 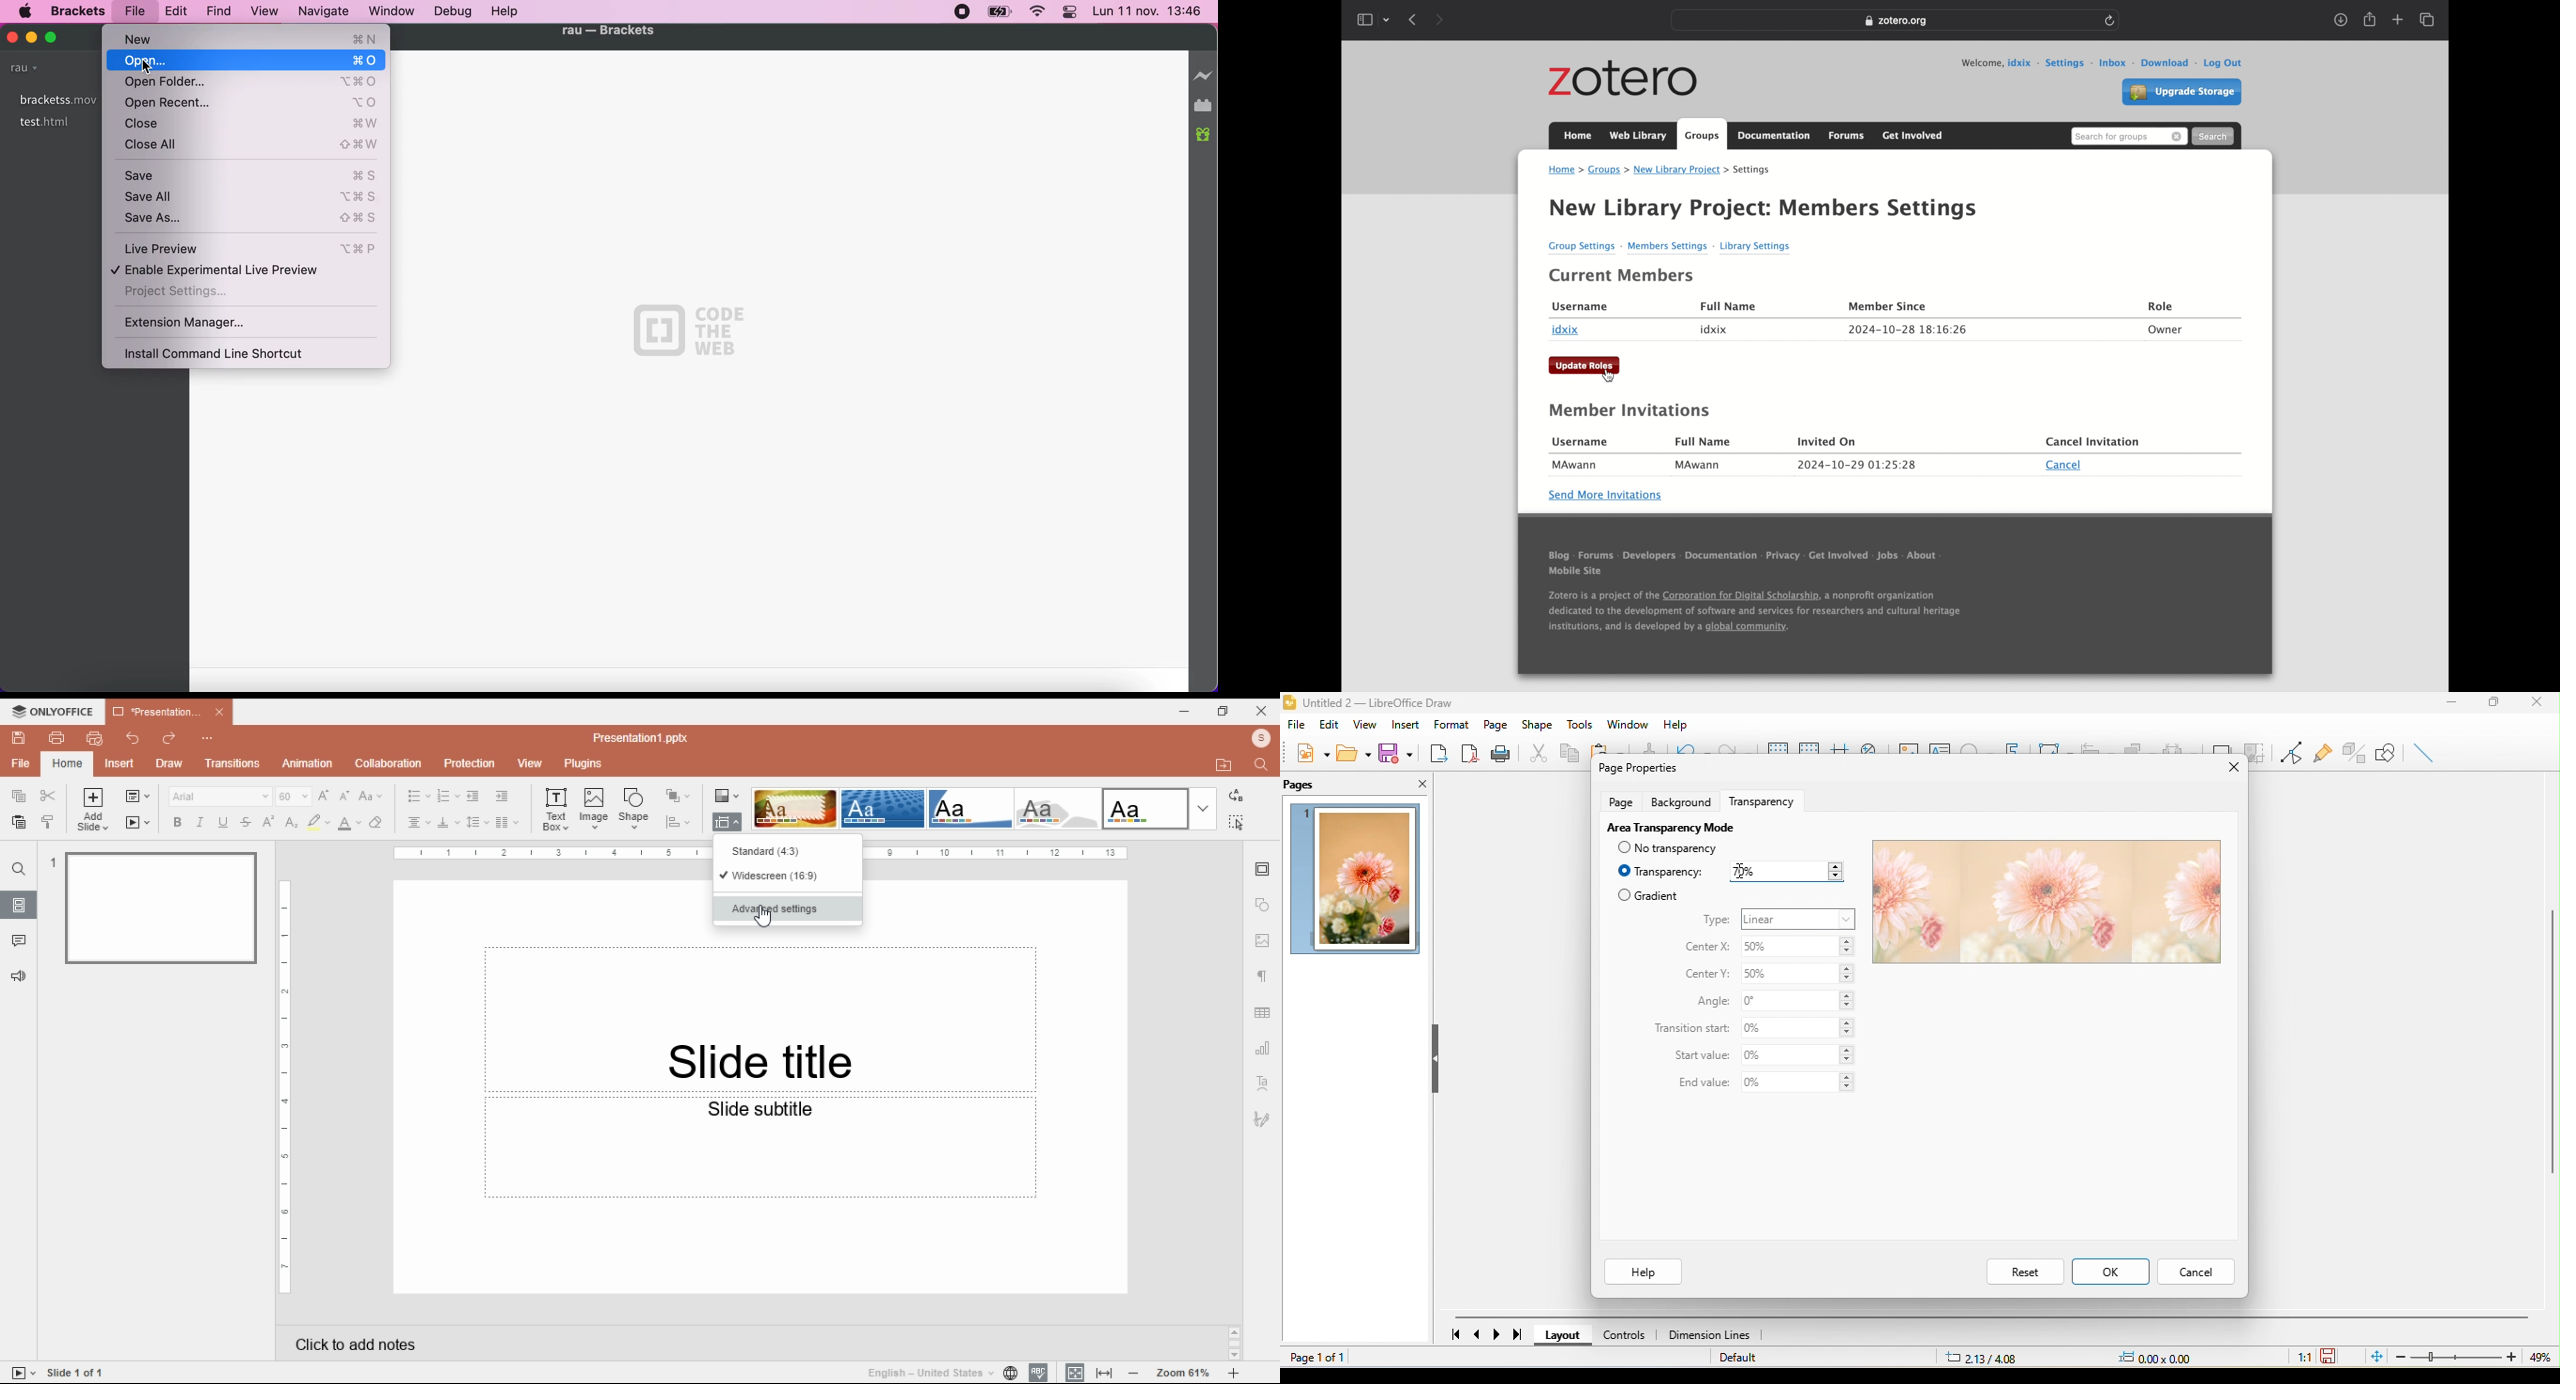 I want to click on 70% transparency set, so click(x=1785, y=872).